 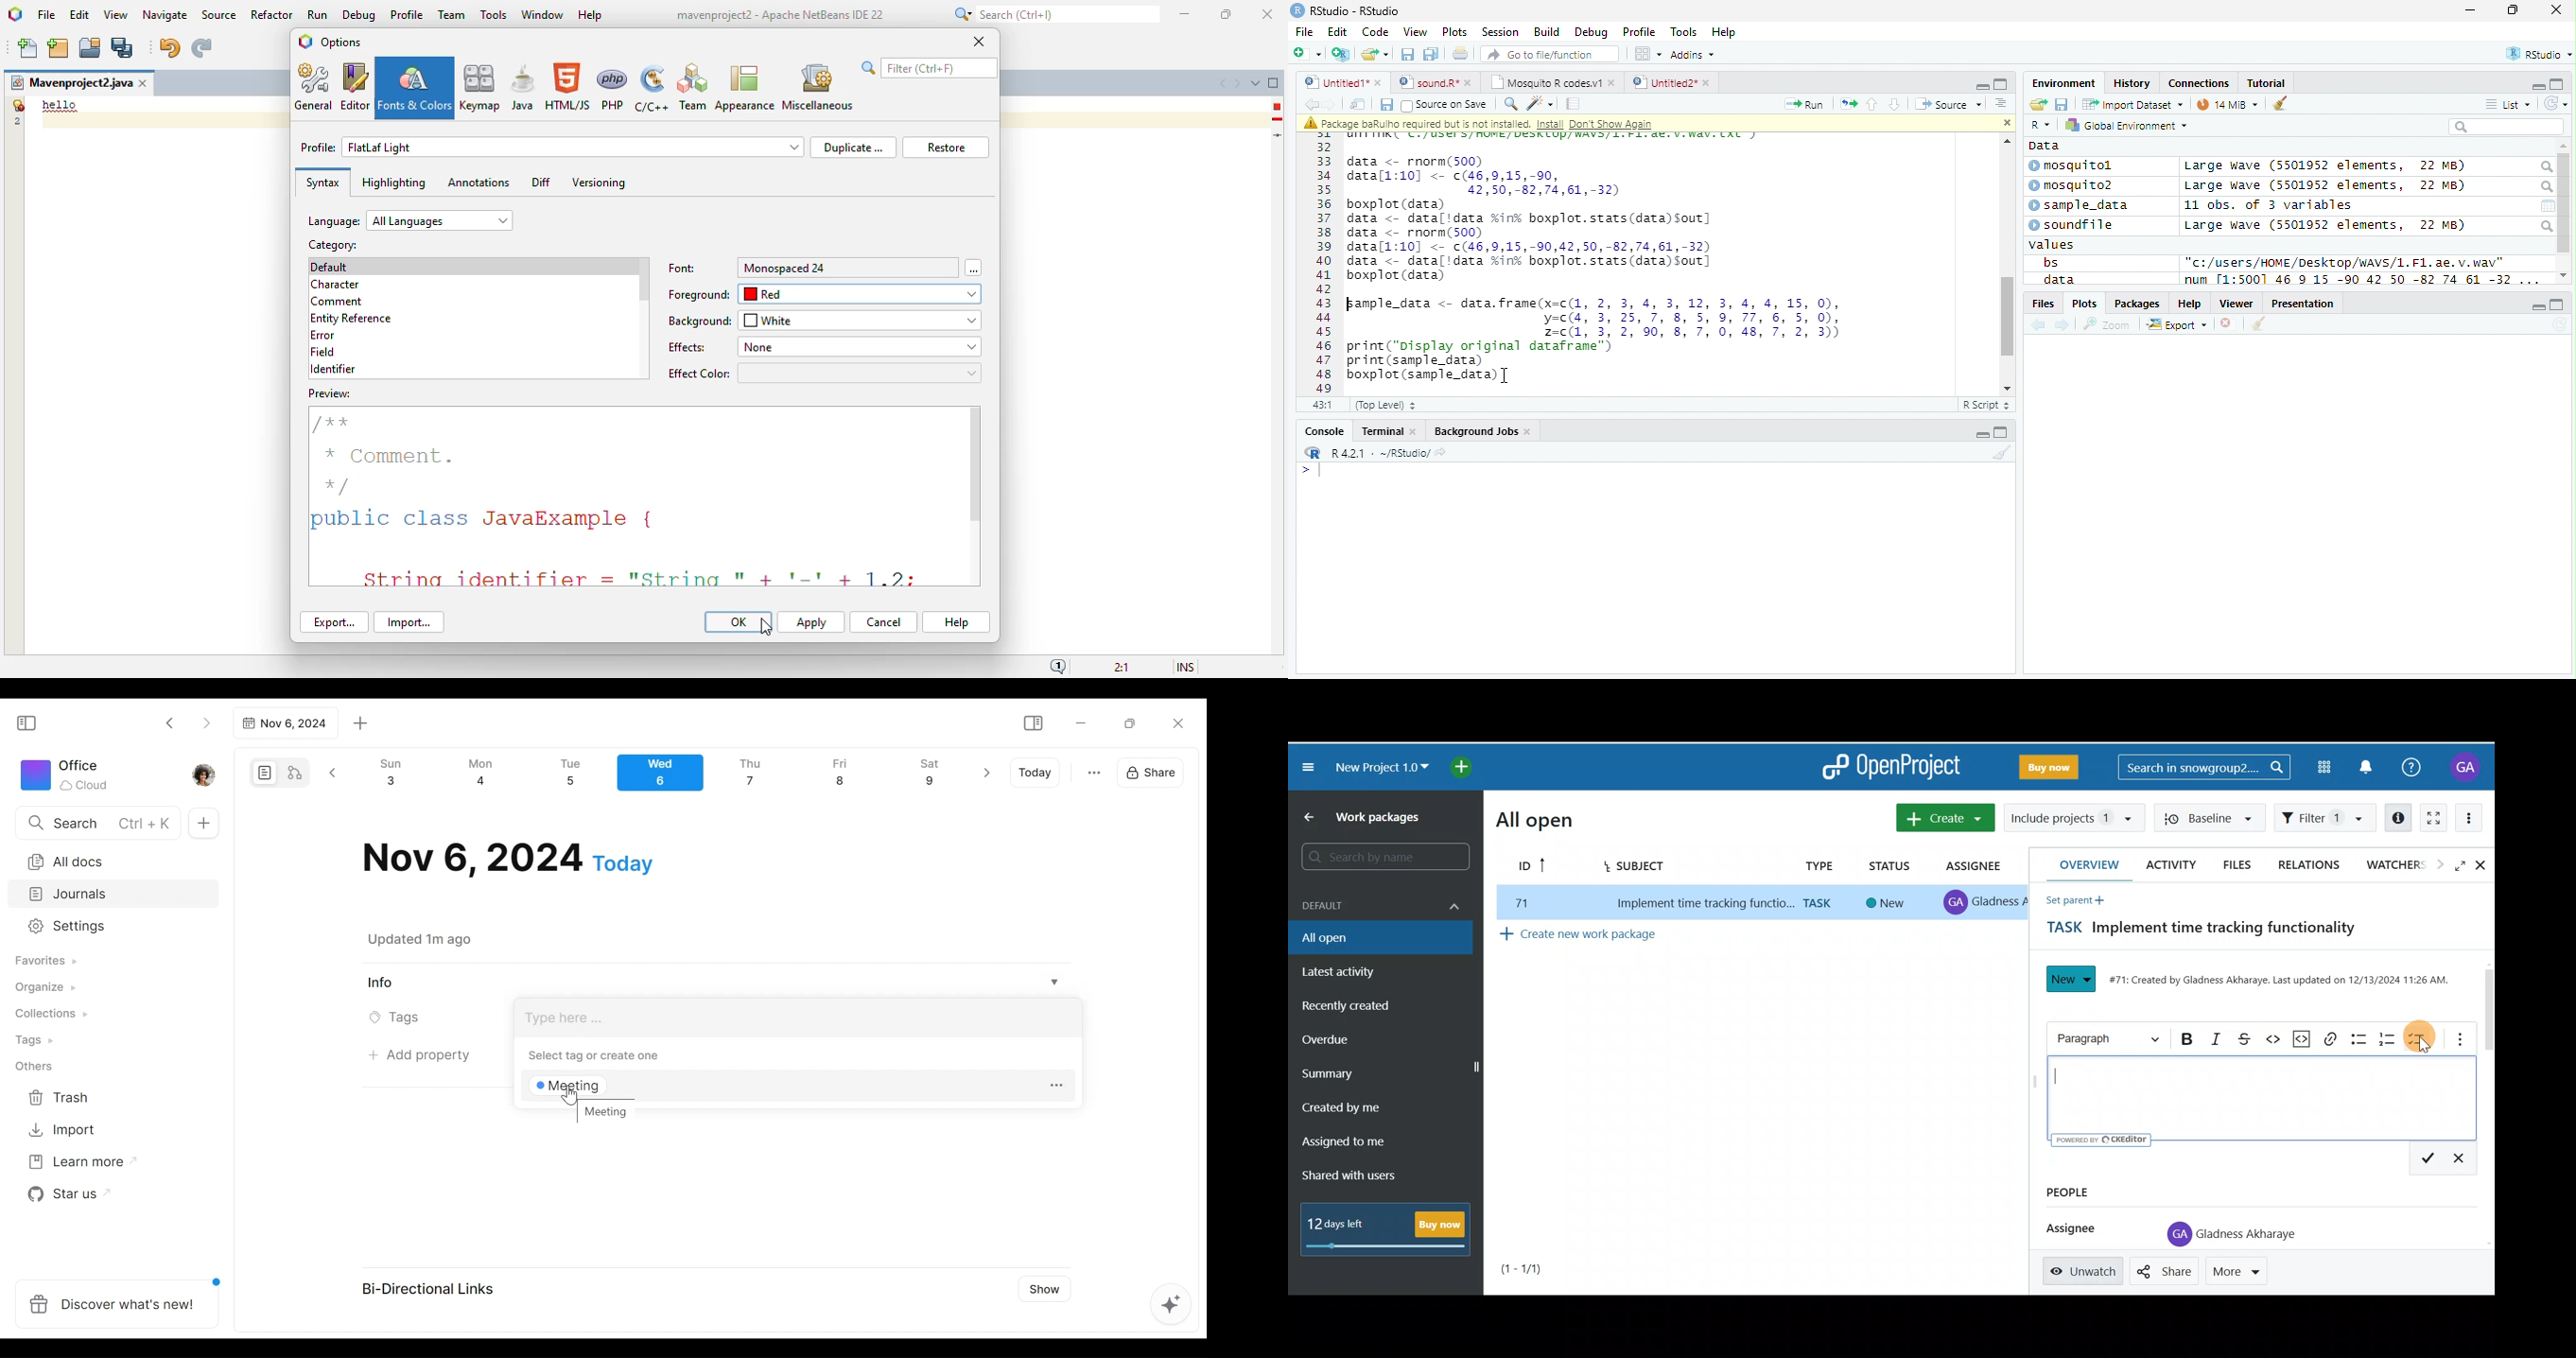 What do you see at coordinates (2324, 225) in the screenshot?
I see `Large wave (5501952 elements, 22 MB)` at bounding box center [2324, 225].